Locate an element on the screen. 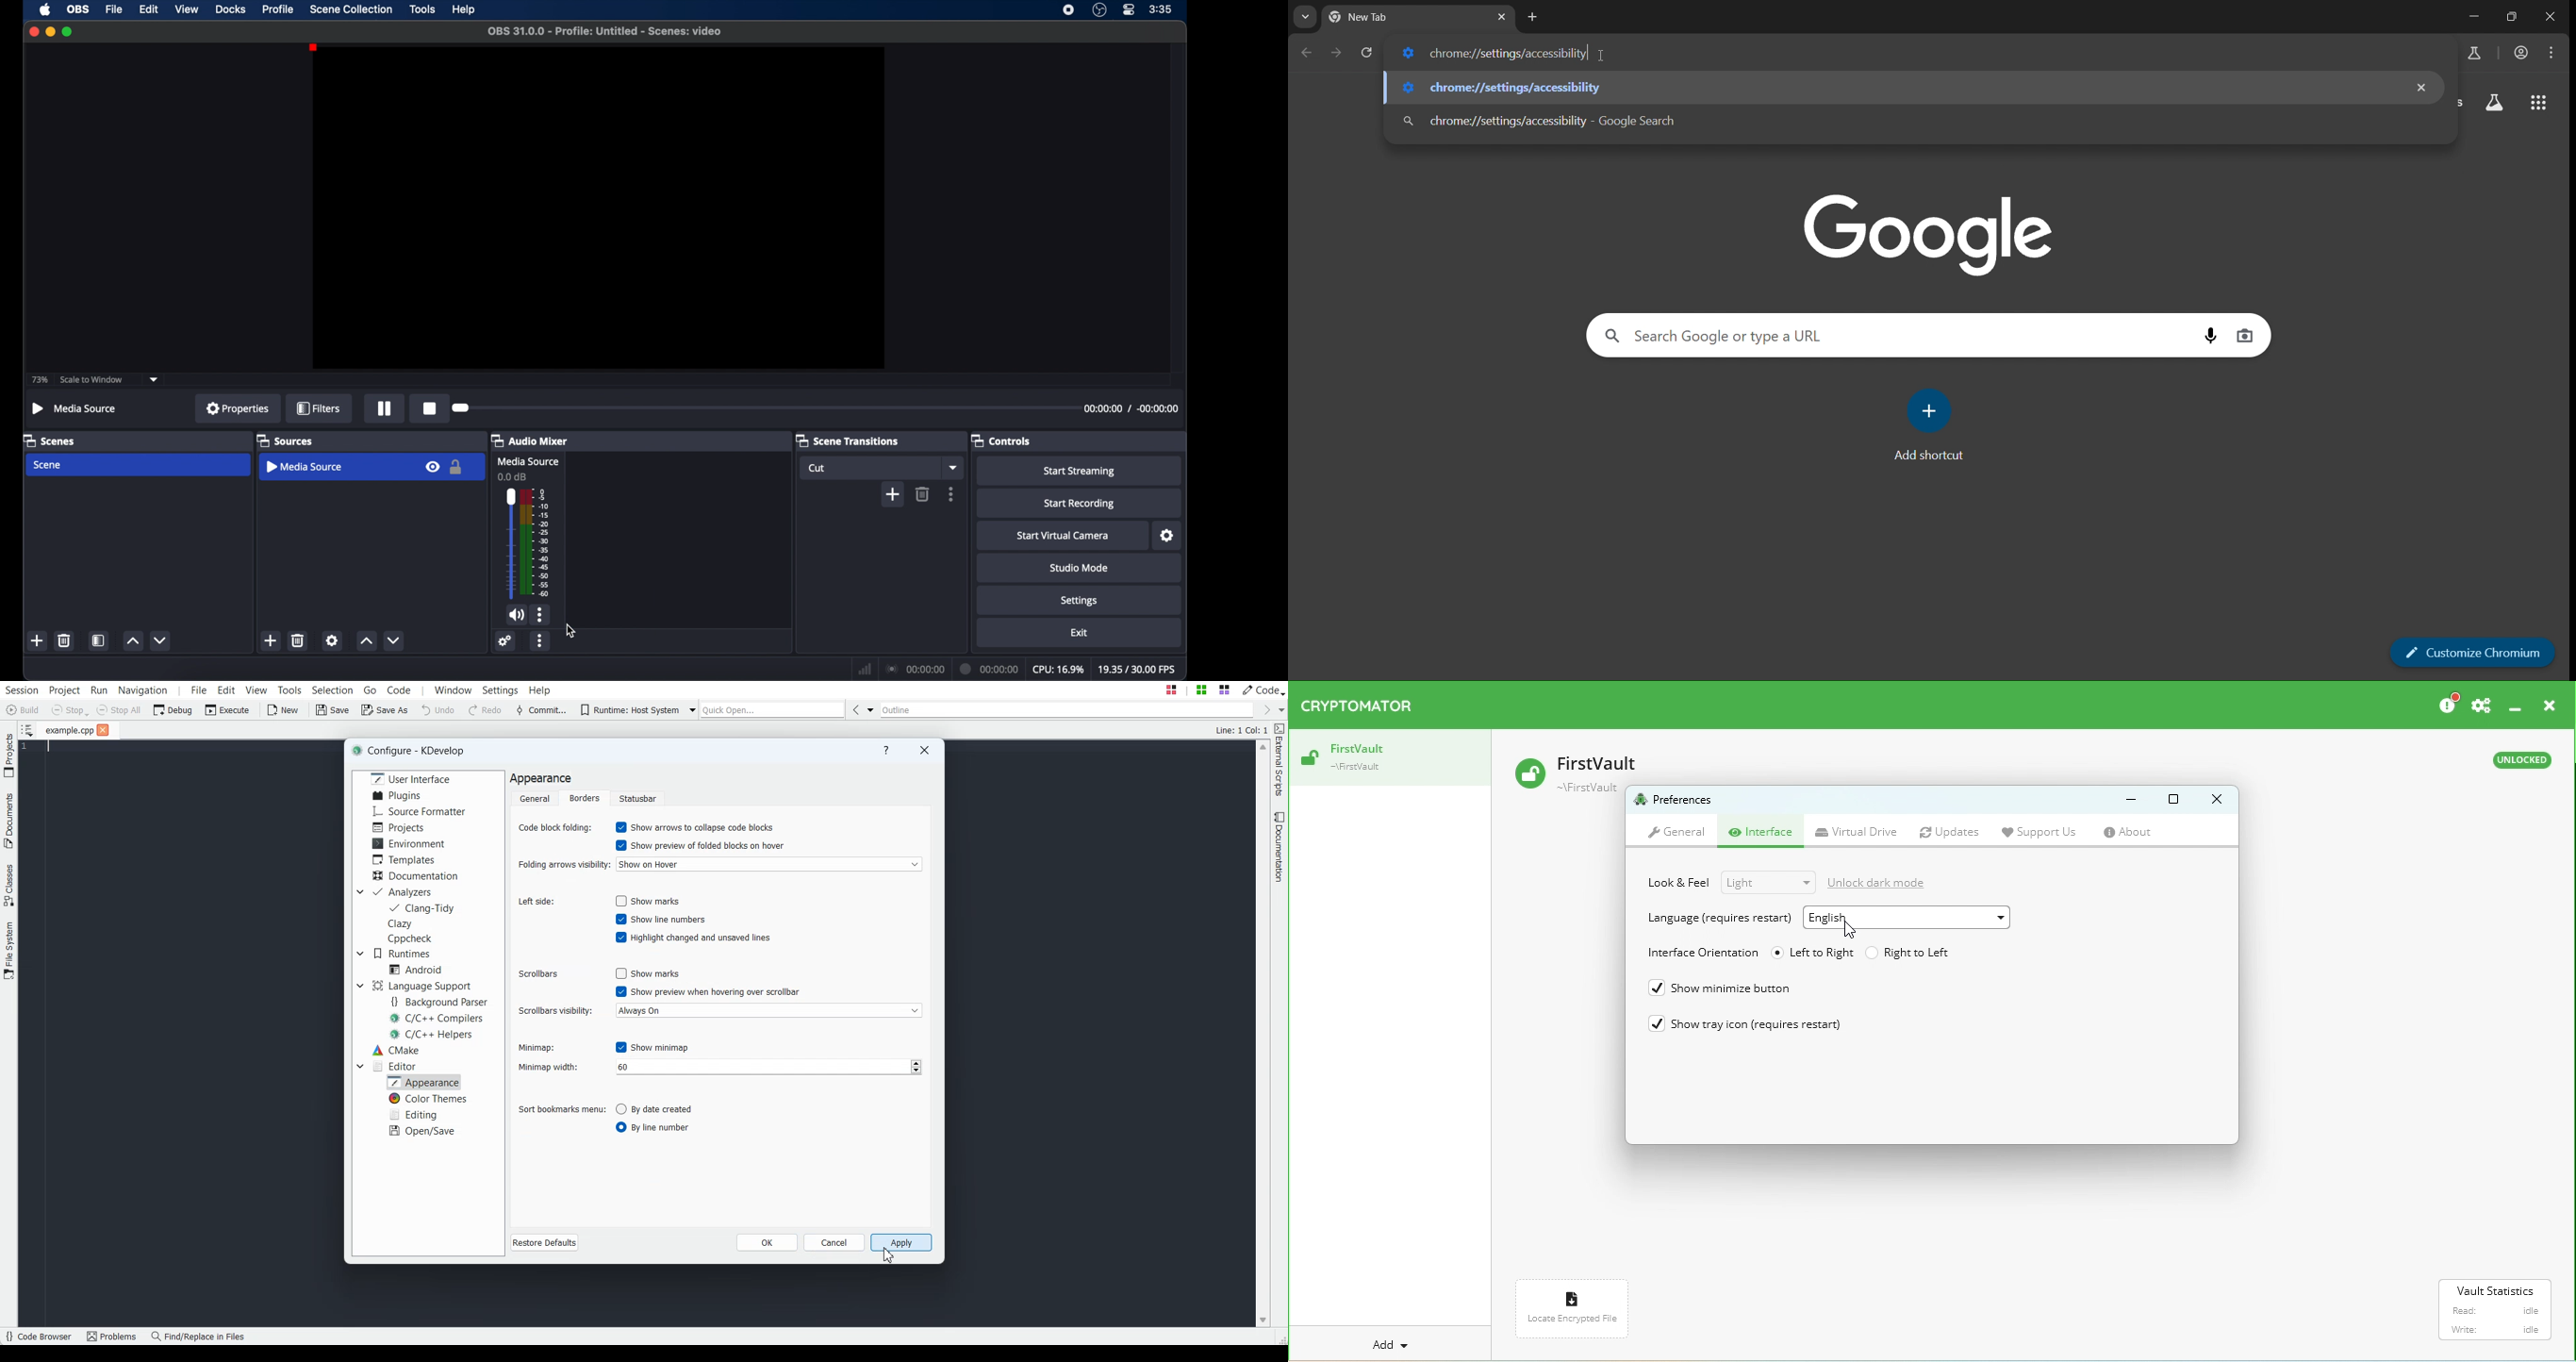 This screenshot has height=1372, width=2576. voice search is located at coordinates (2208, 334).